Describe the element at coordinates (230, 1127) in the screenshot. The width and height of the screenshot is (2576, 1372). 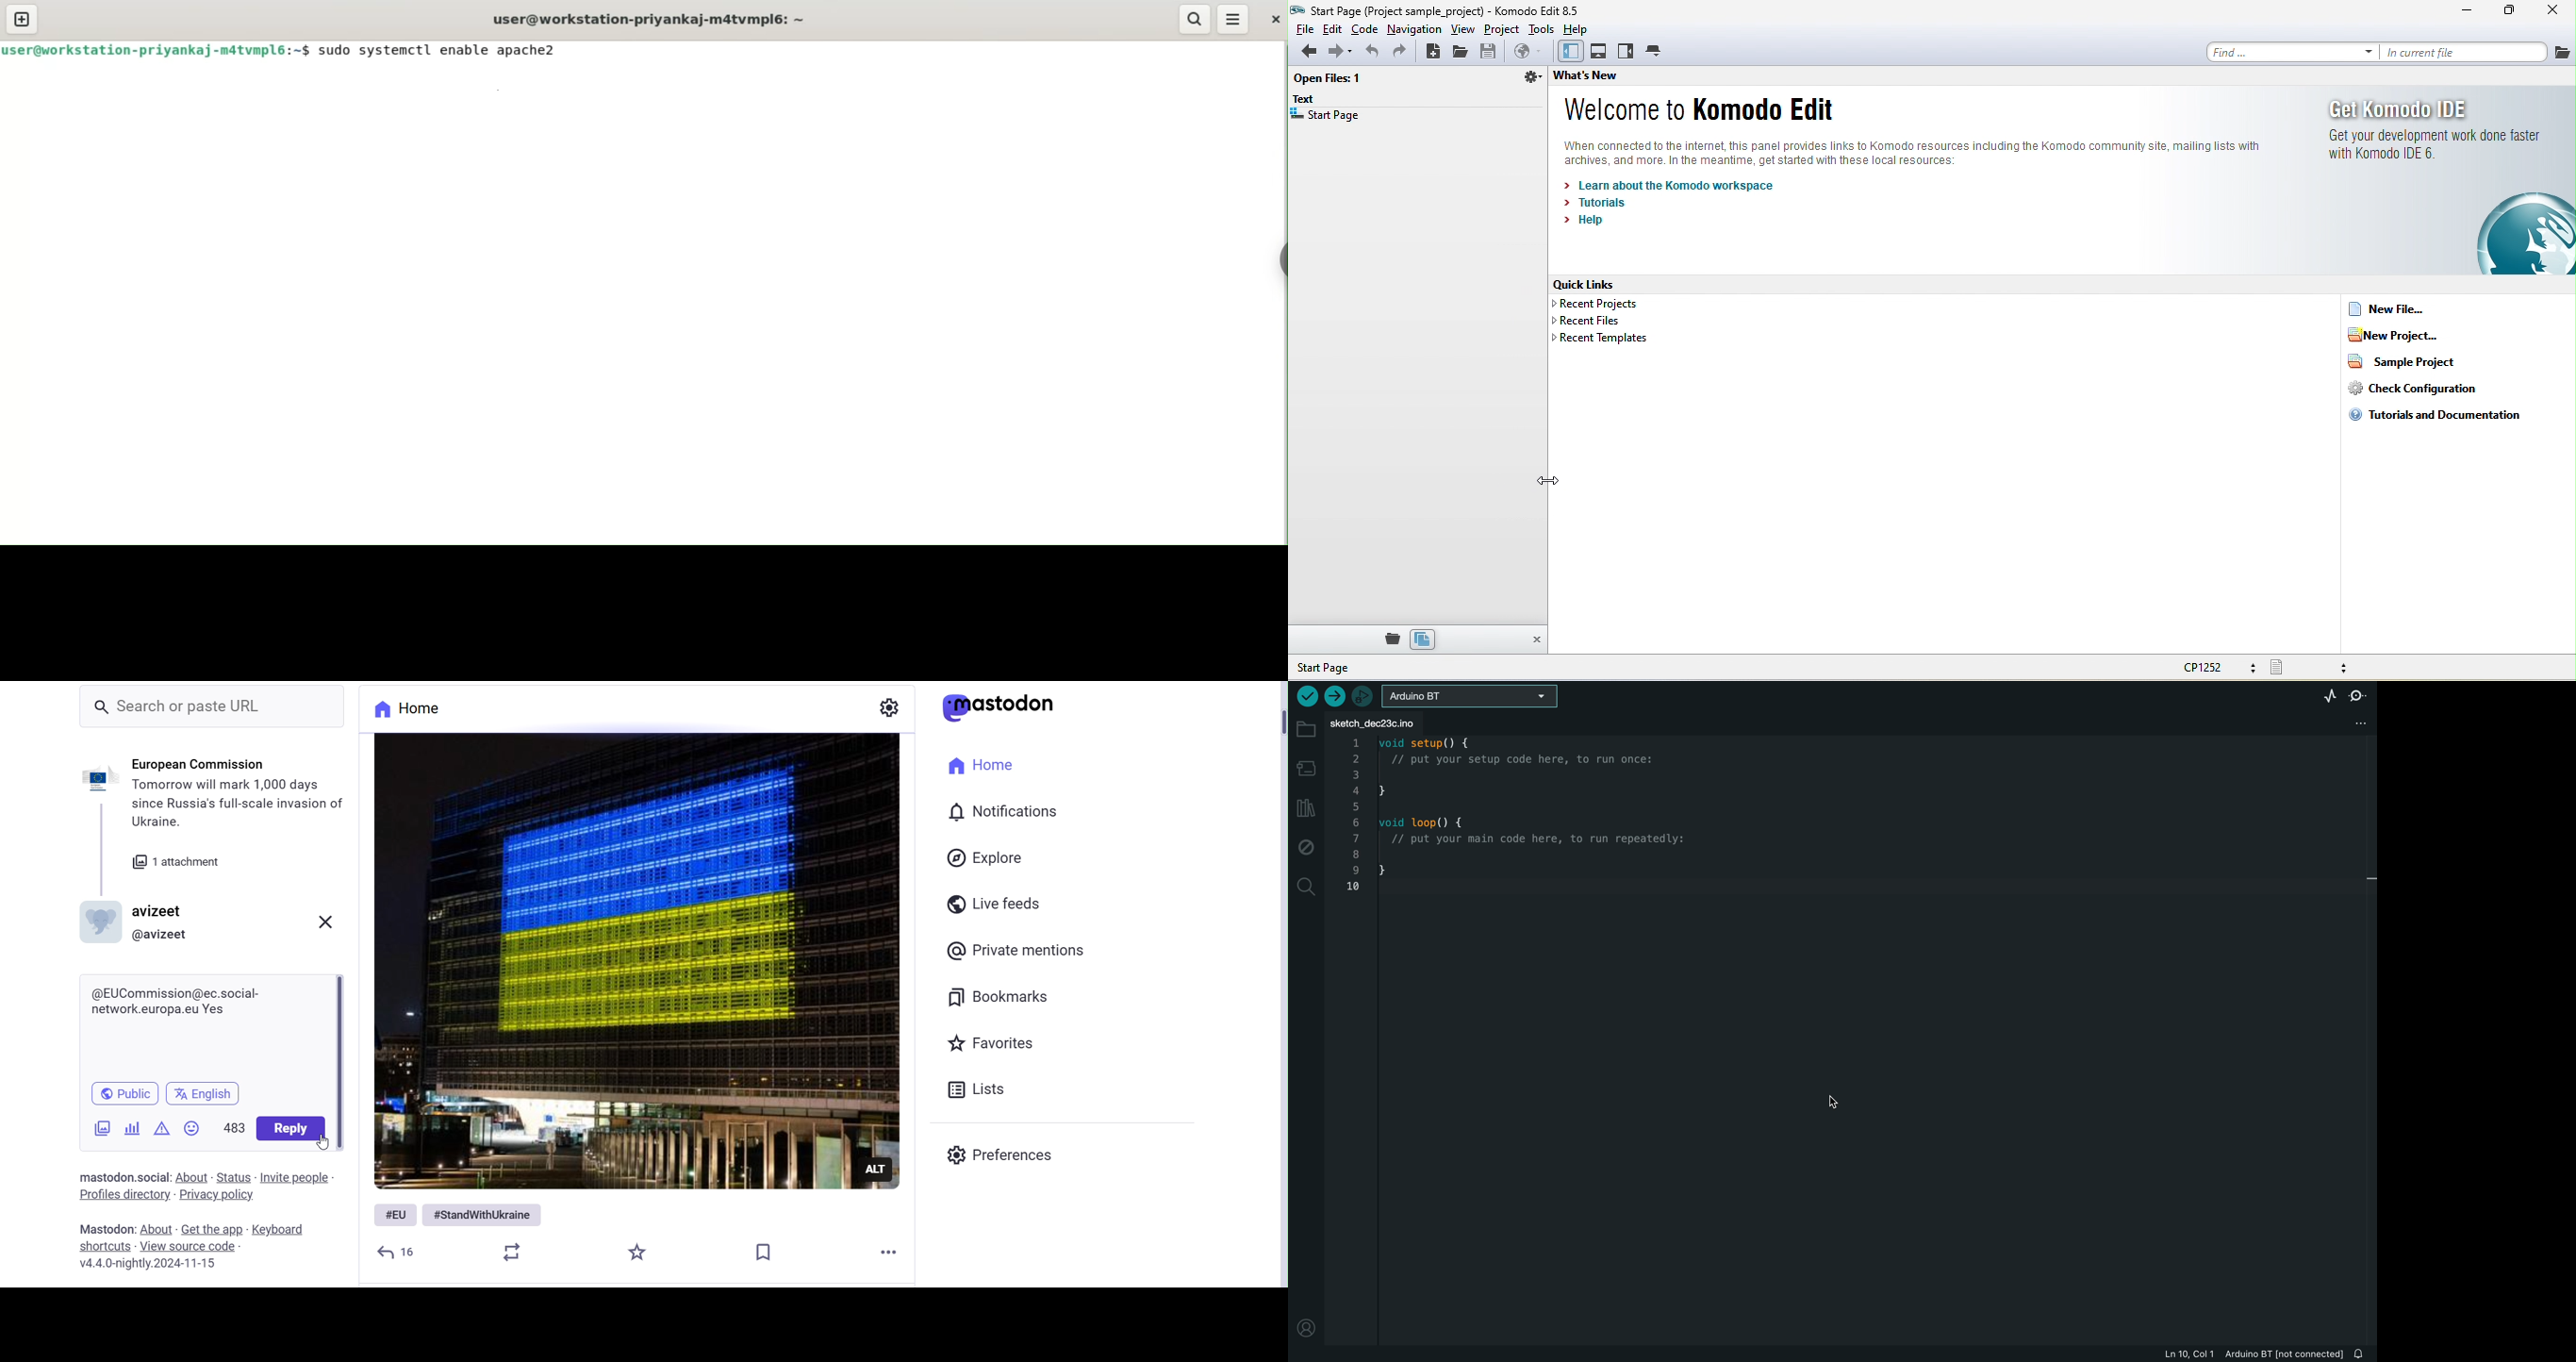
I see `Word Limit` at that location.